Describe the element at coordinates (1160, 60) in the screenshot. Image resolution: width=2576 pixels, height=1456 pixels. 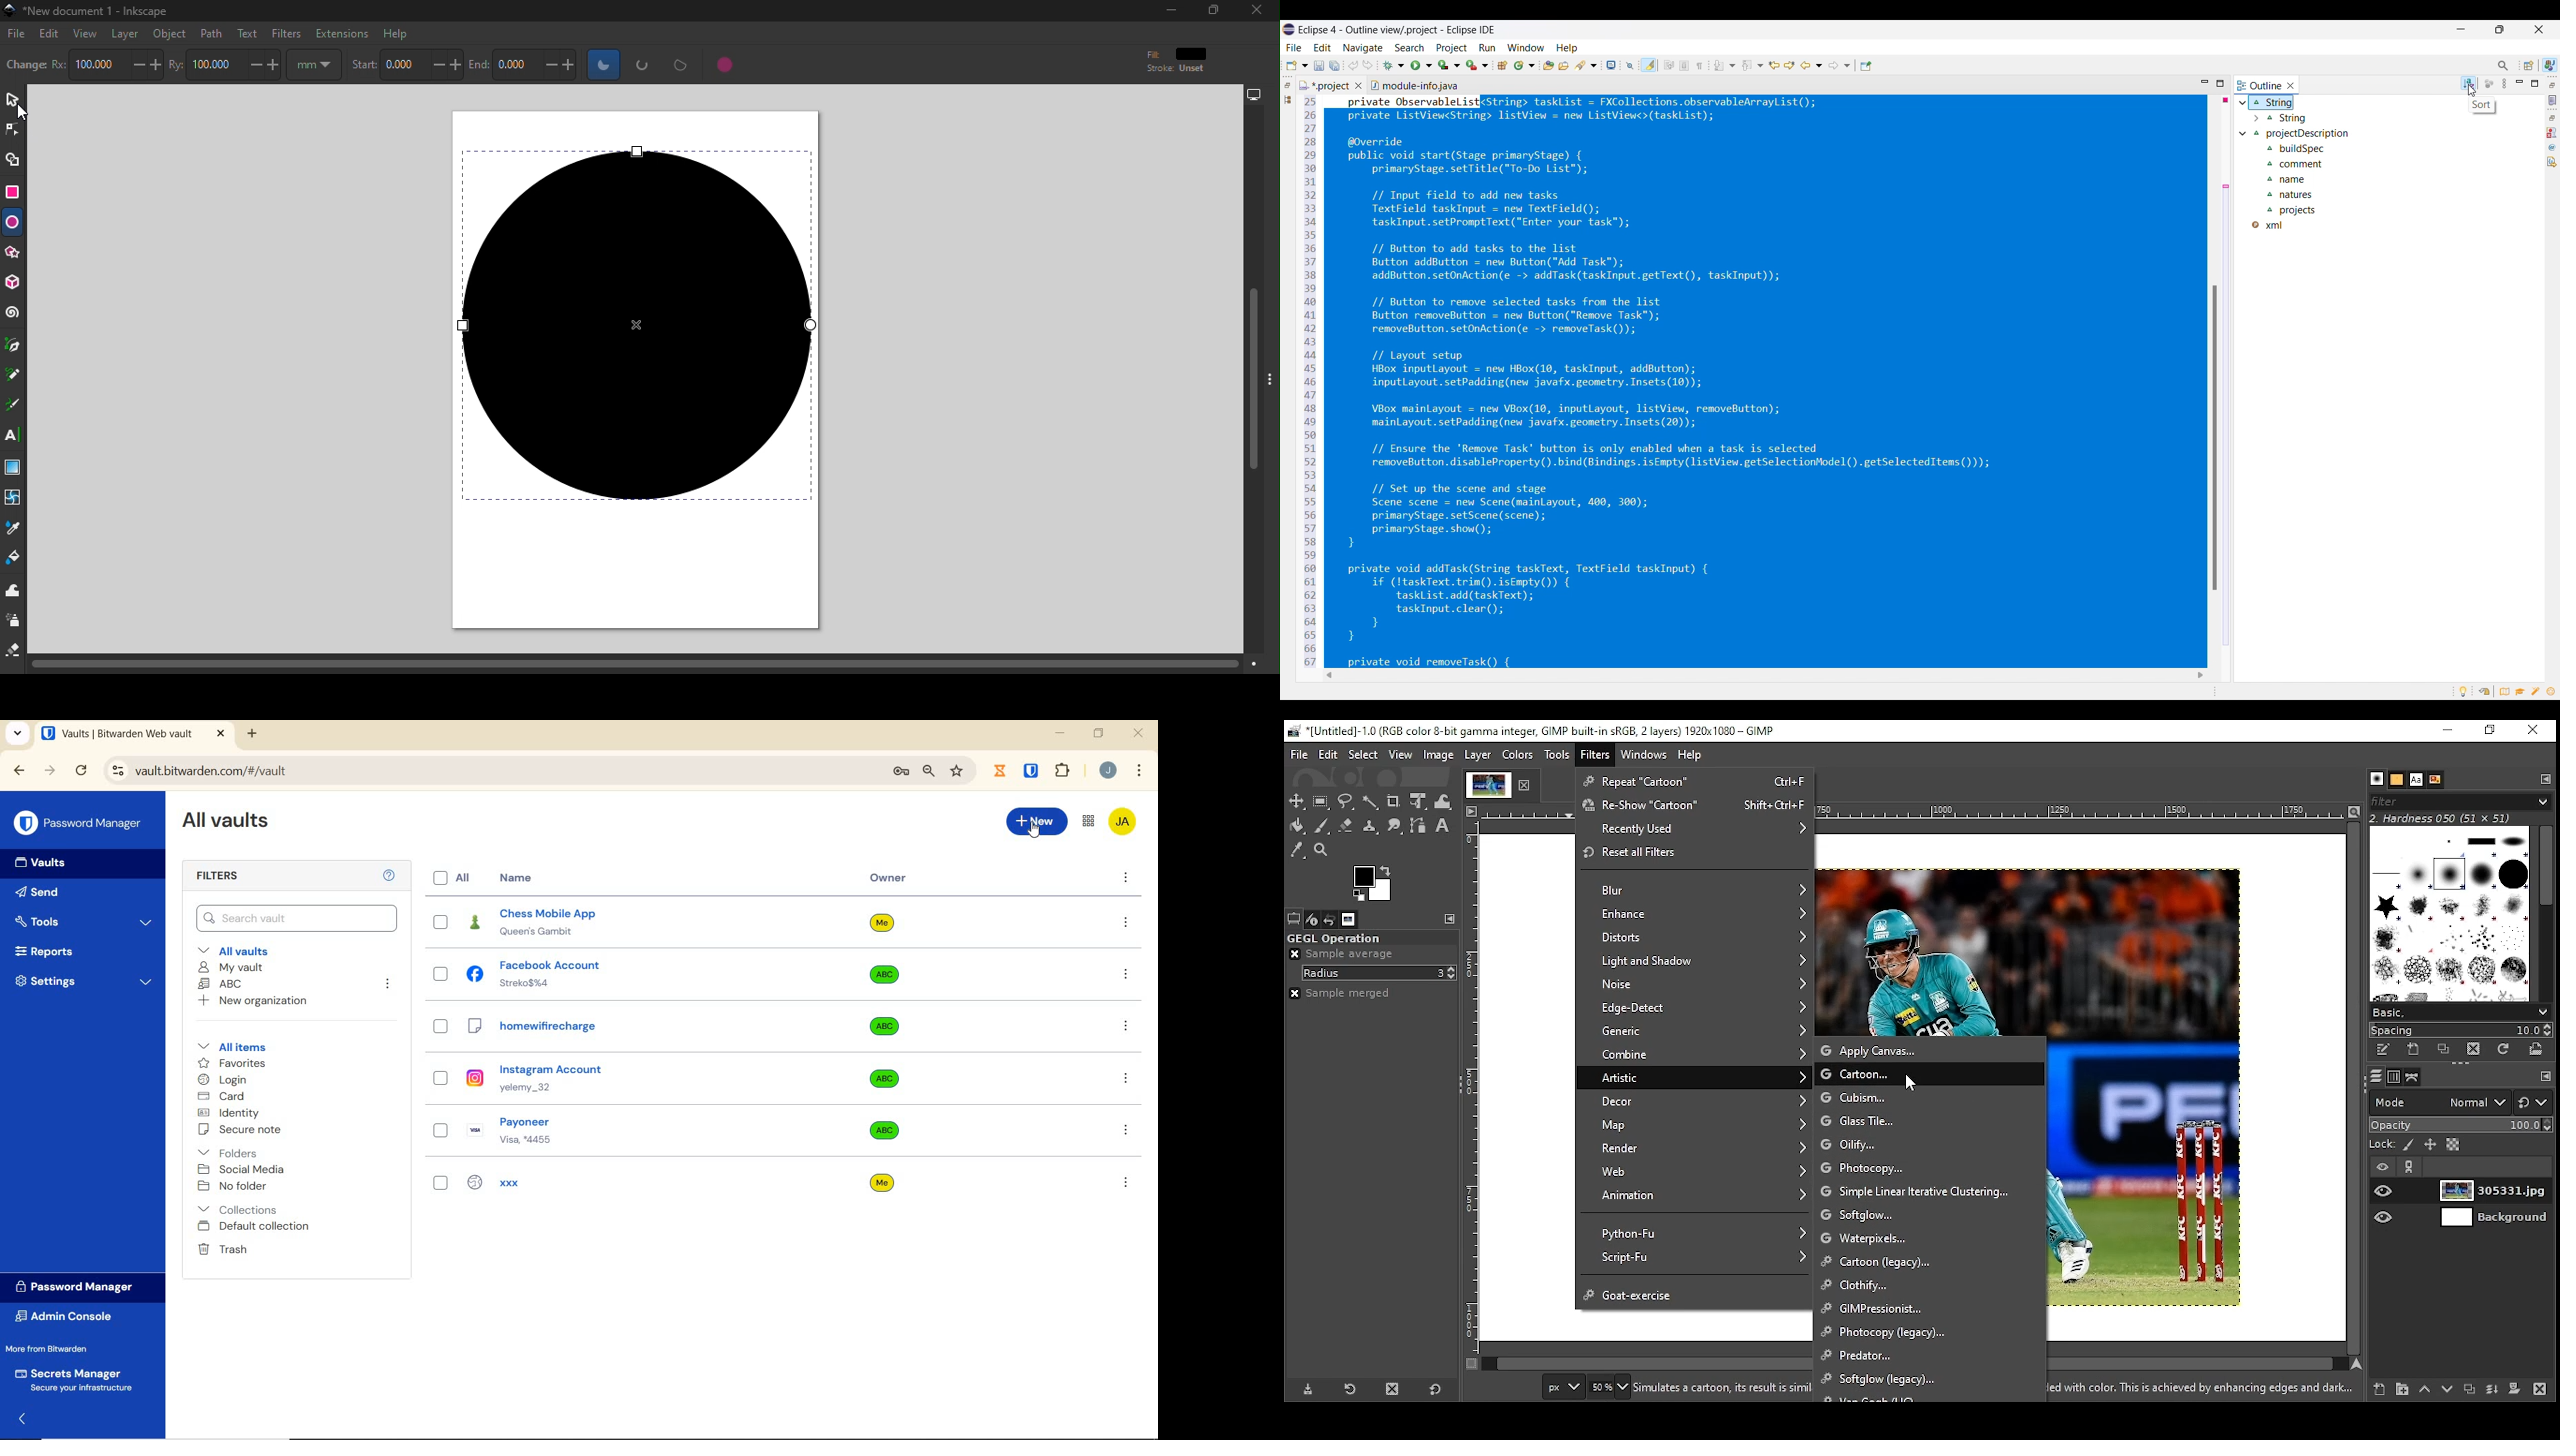
I see `Style of new ellipses` at that location.